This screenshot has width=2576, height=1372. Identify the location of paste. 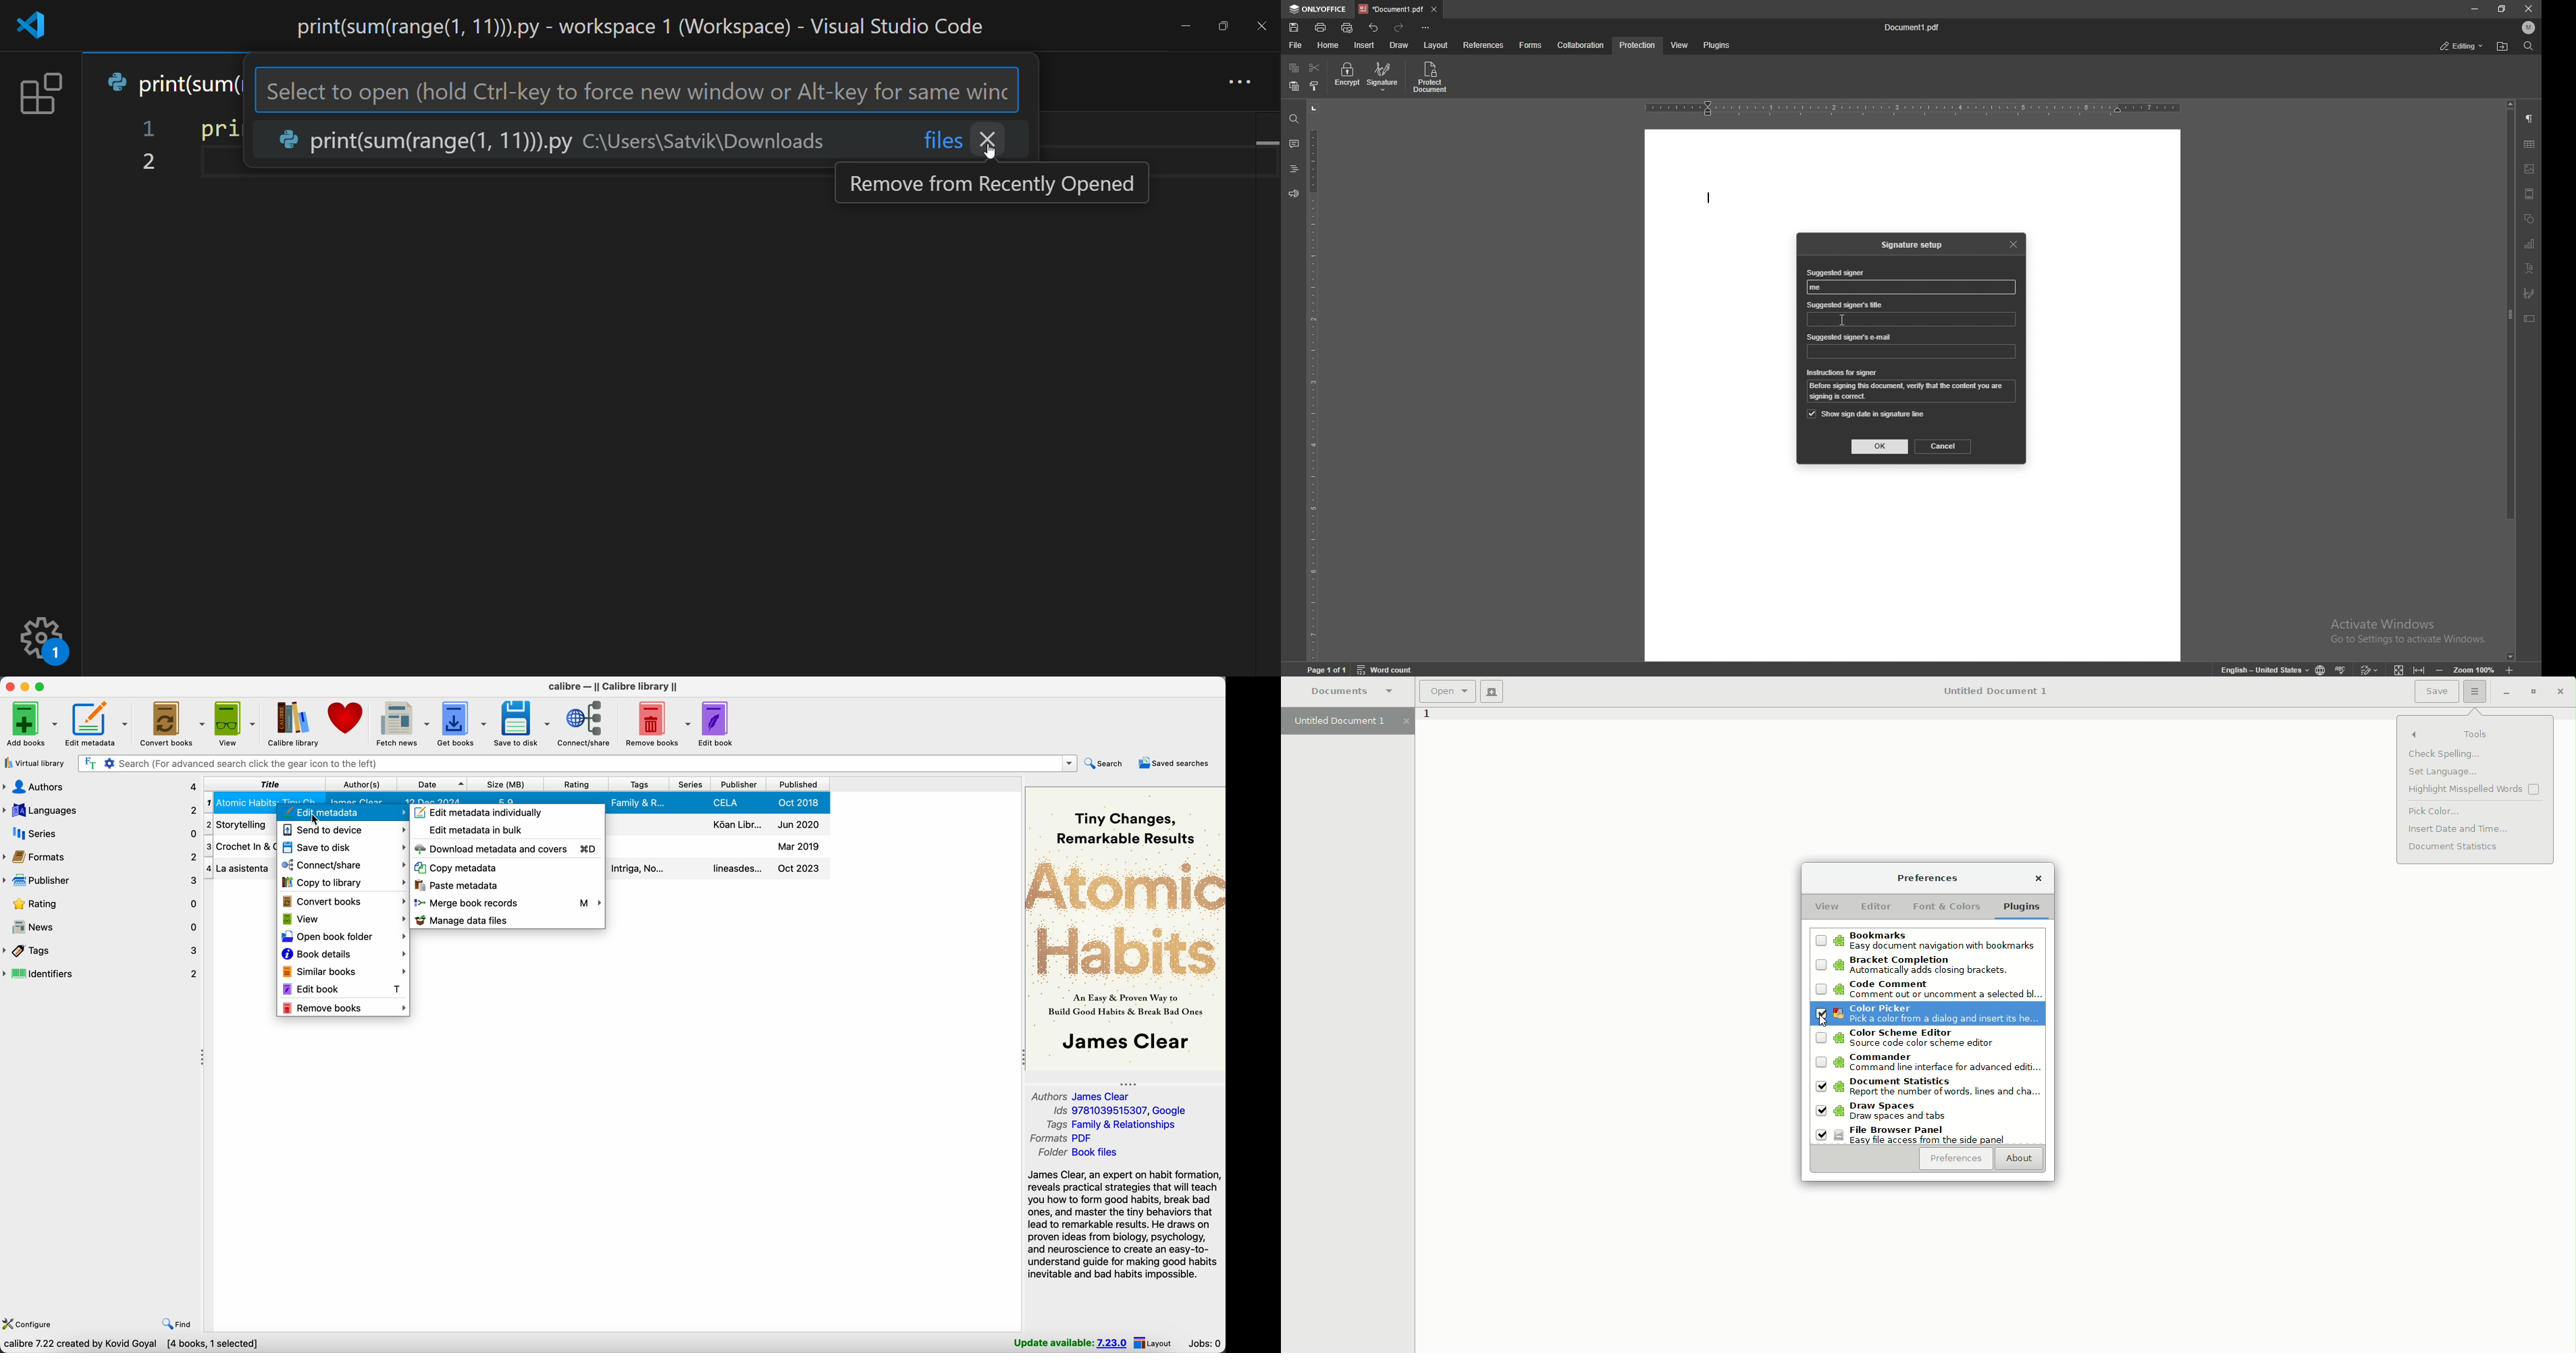
(1293, 87).